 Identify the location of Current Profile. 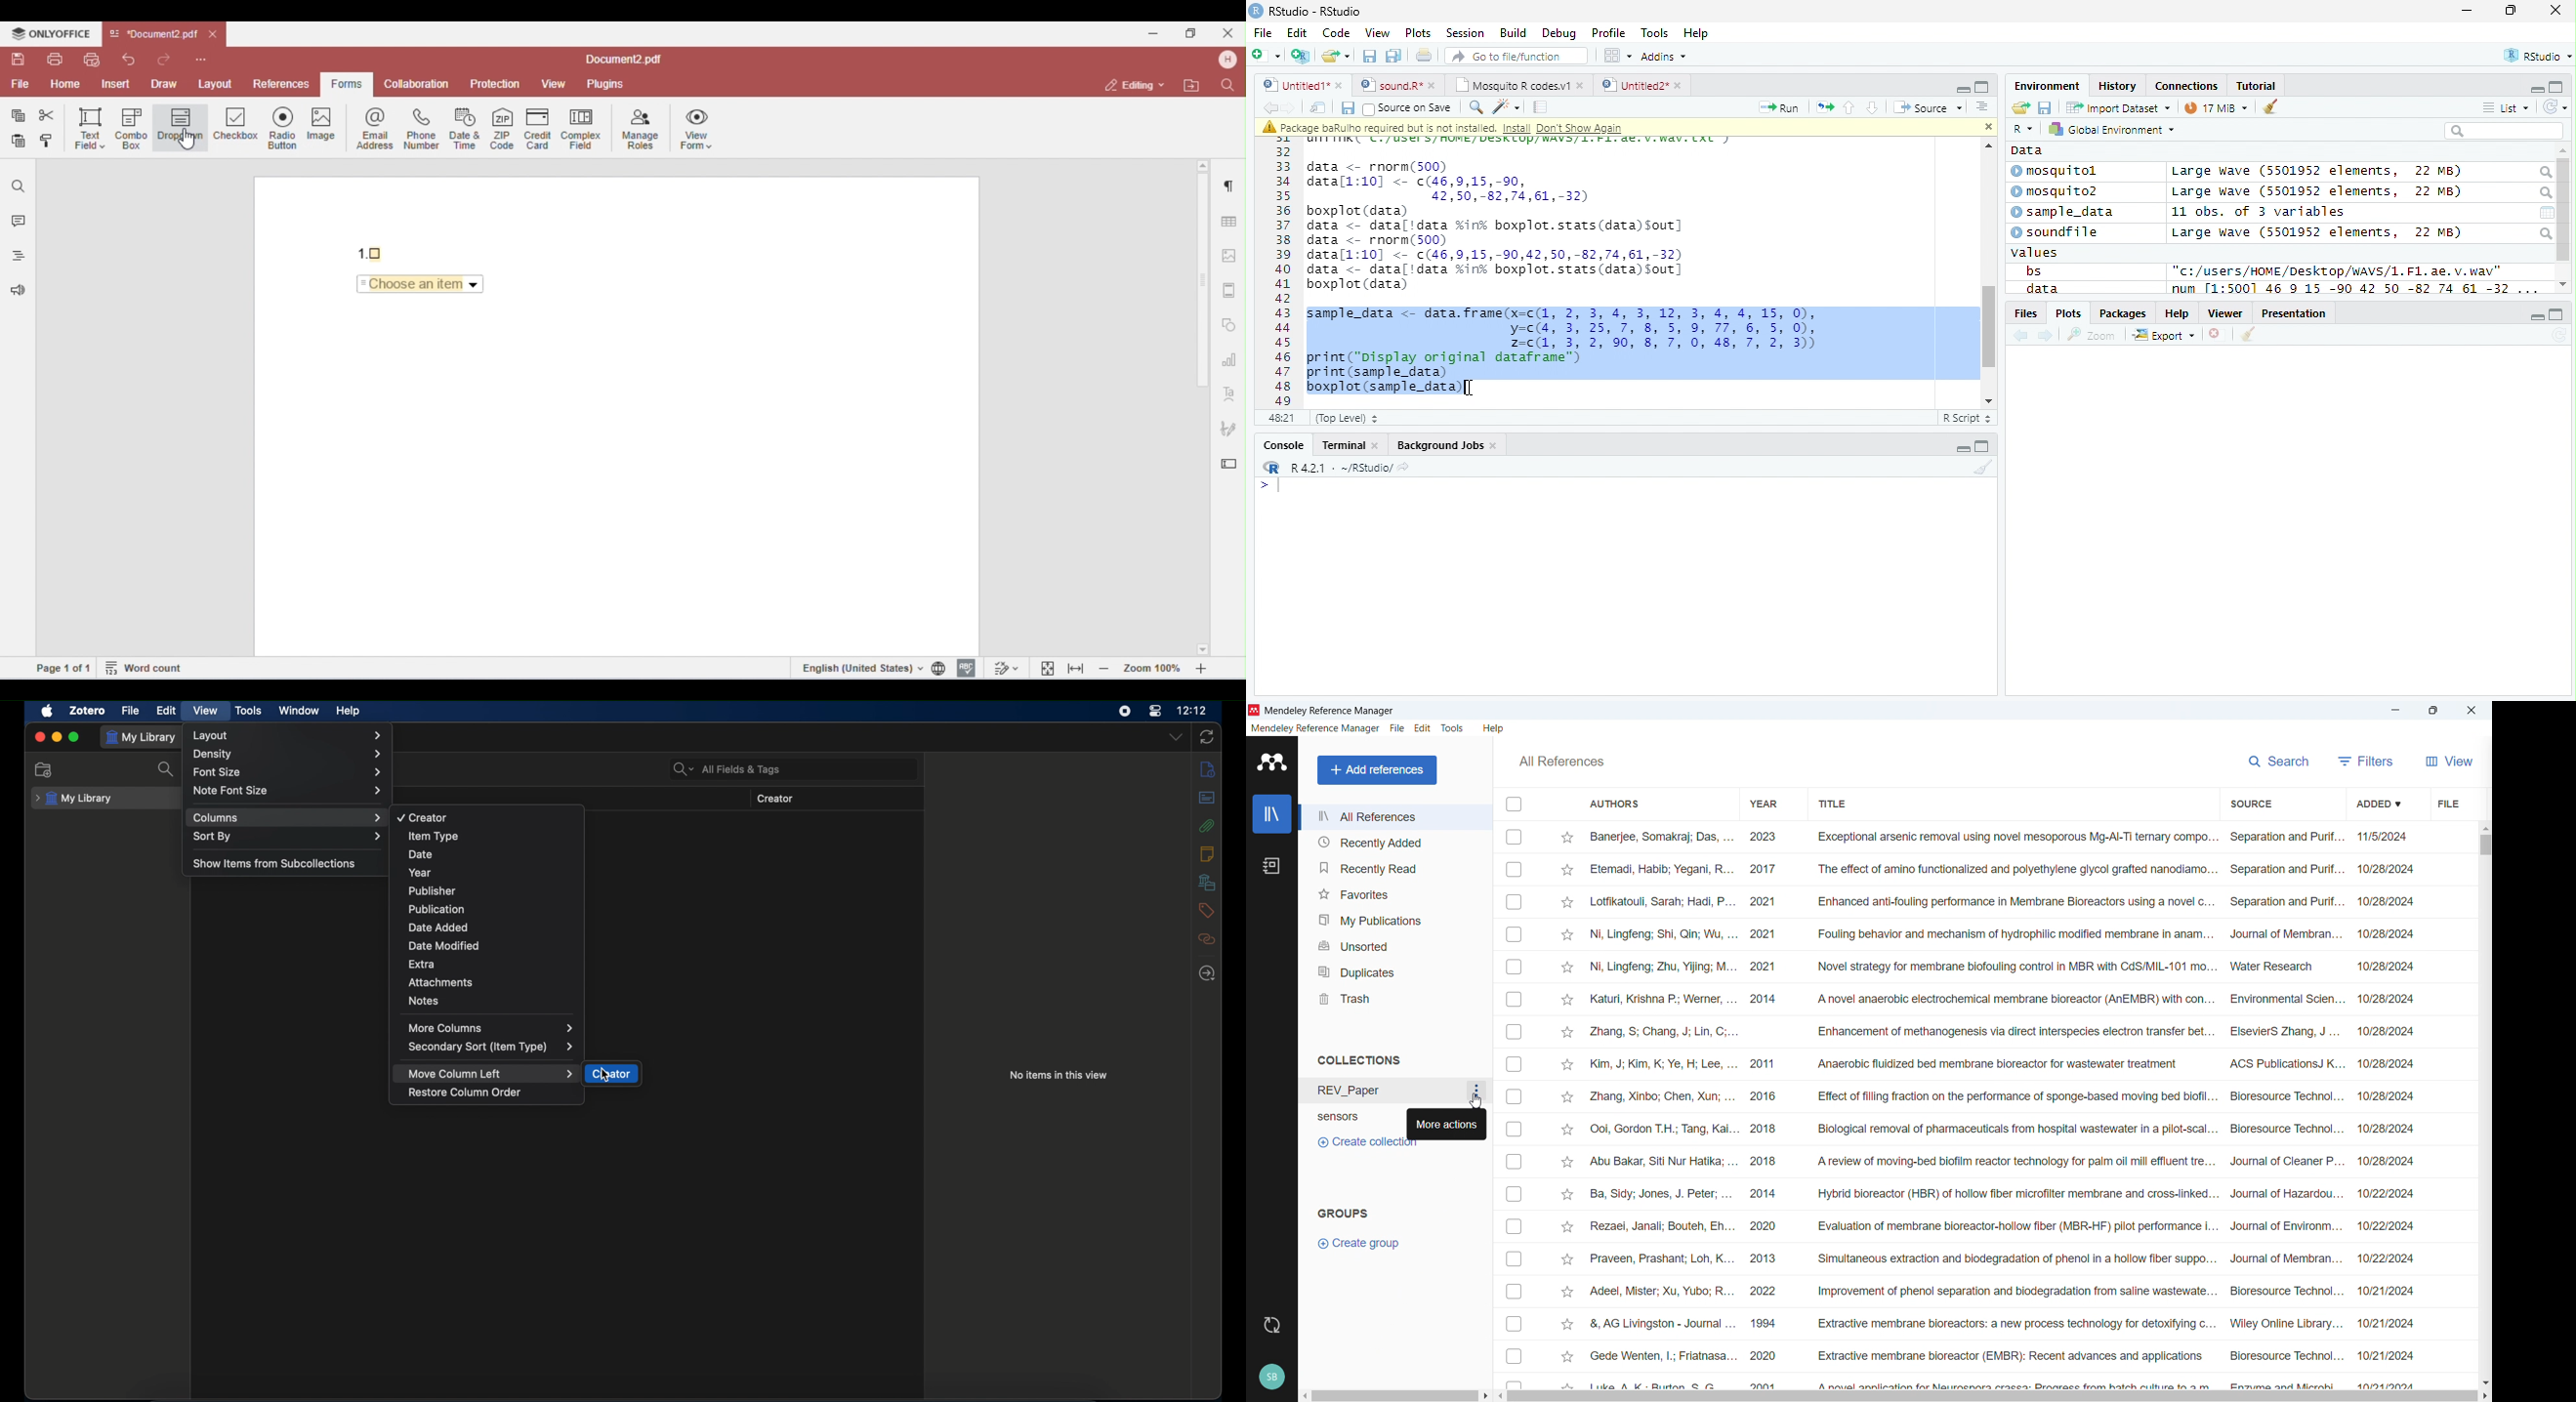
(1273, 1377).